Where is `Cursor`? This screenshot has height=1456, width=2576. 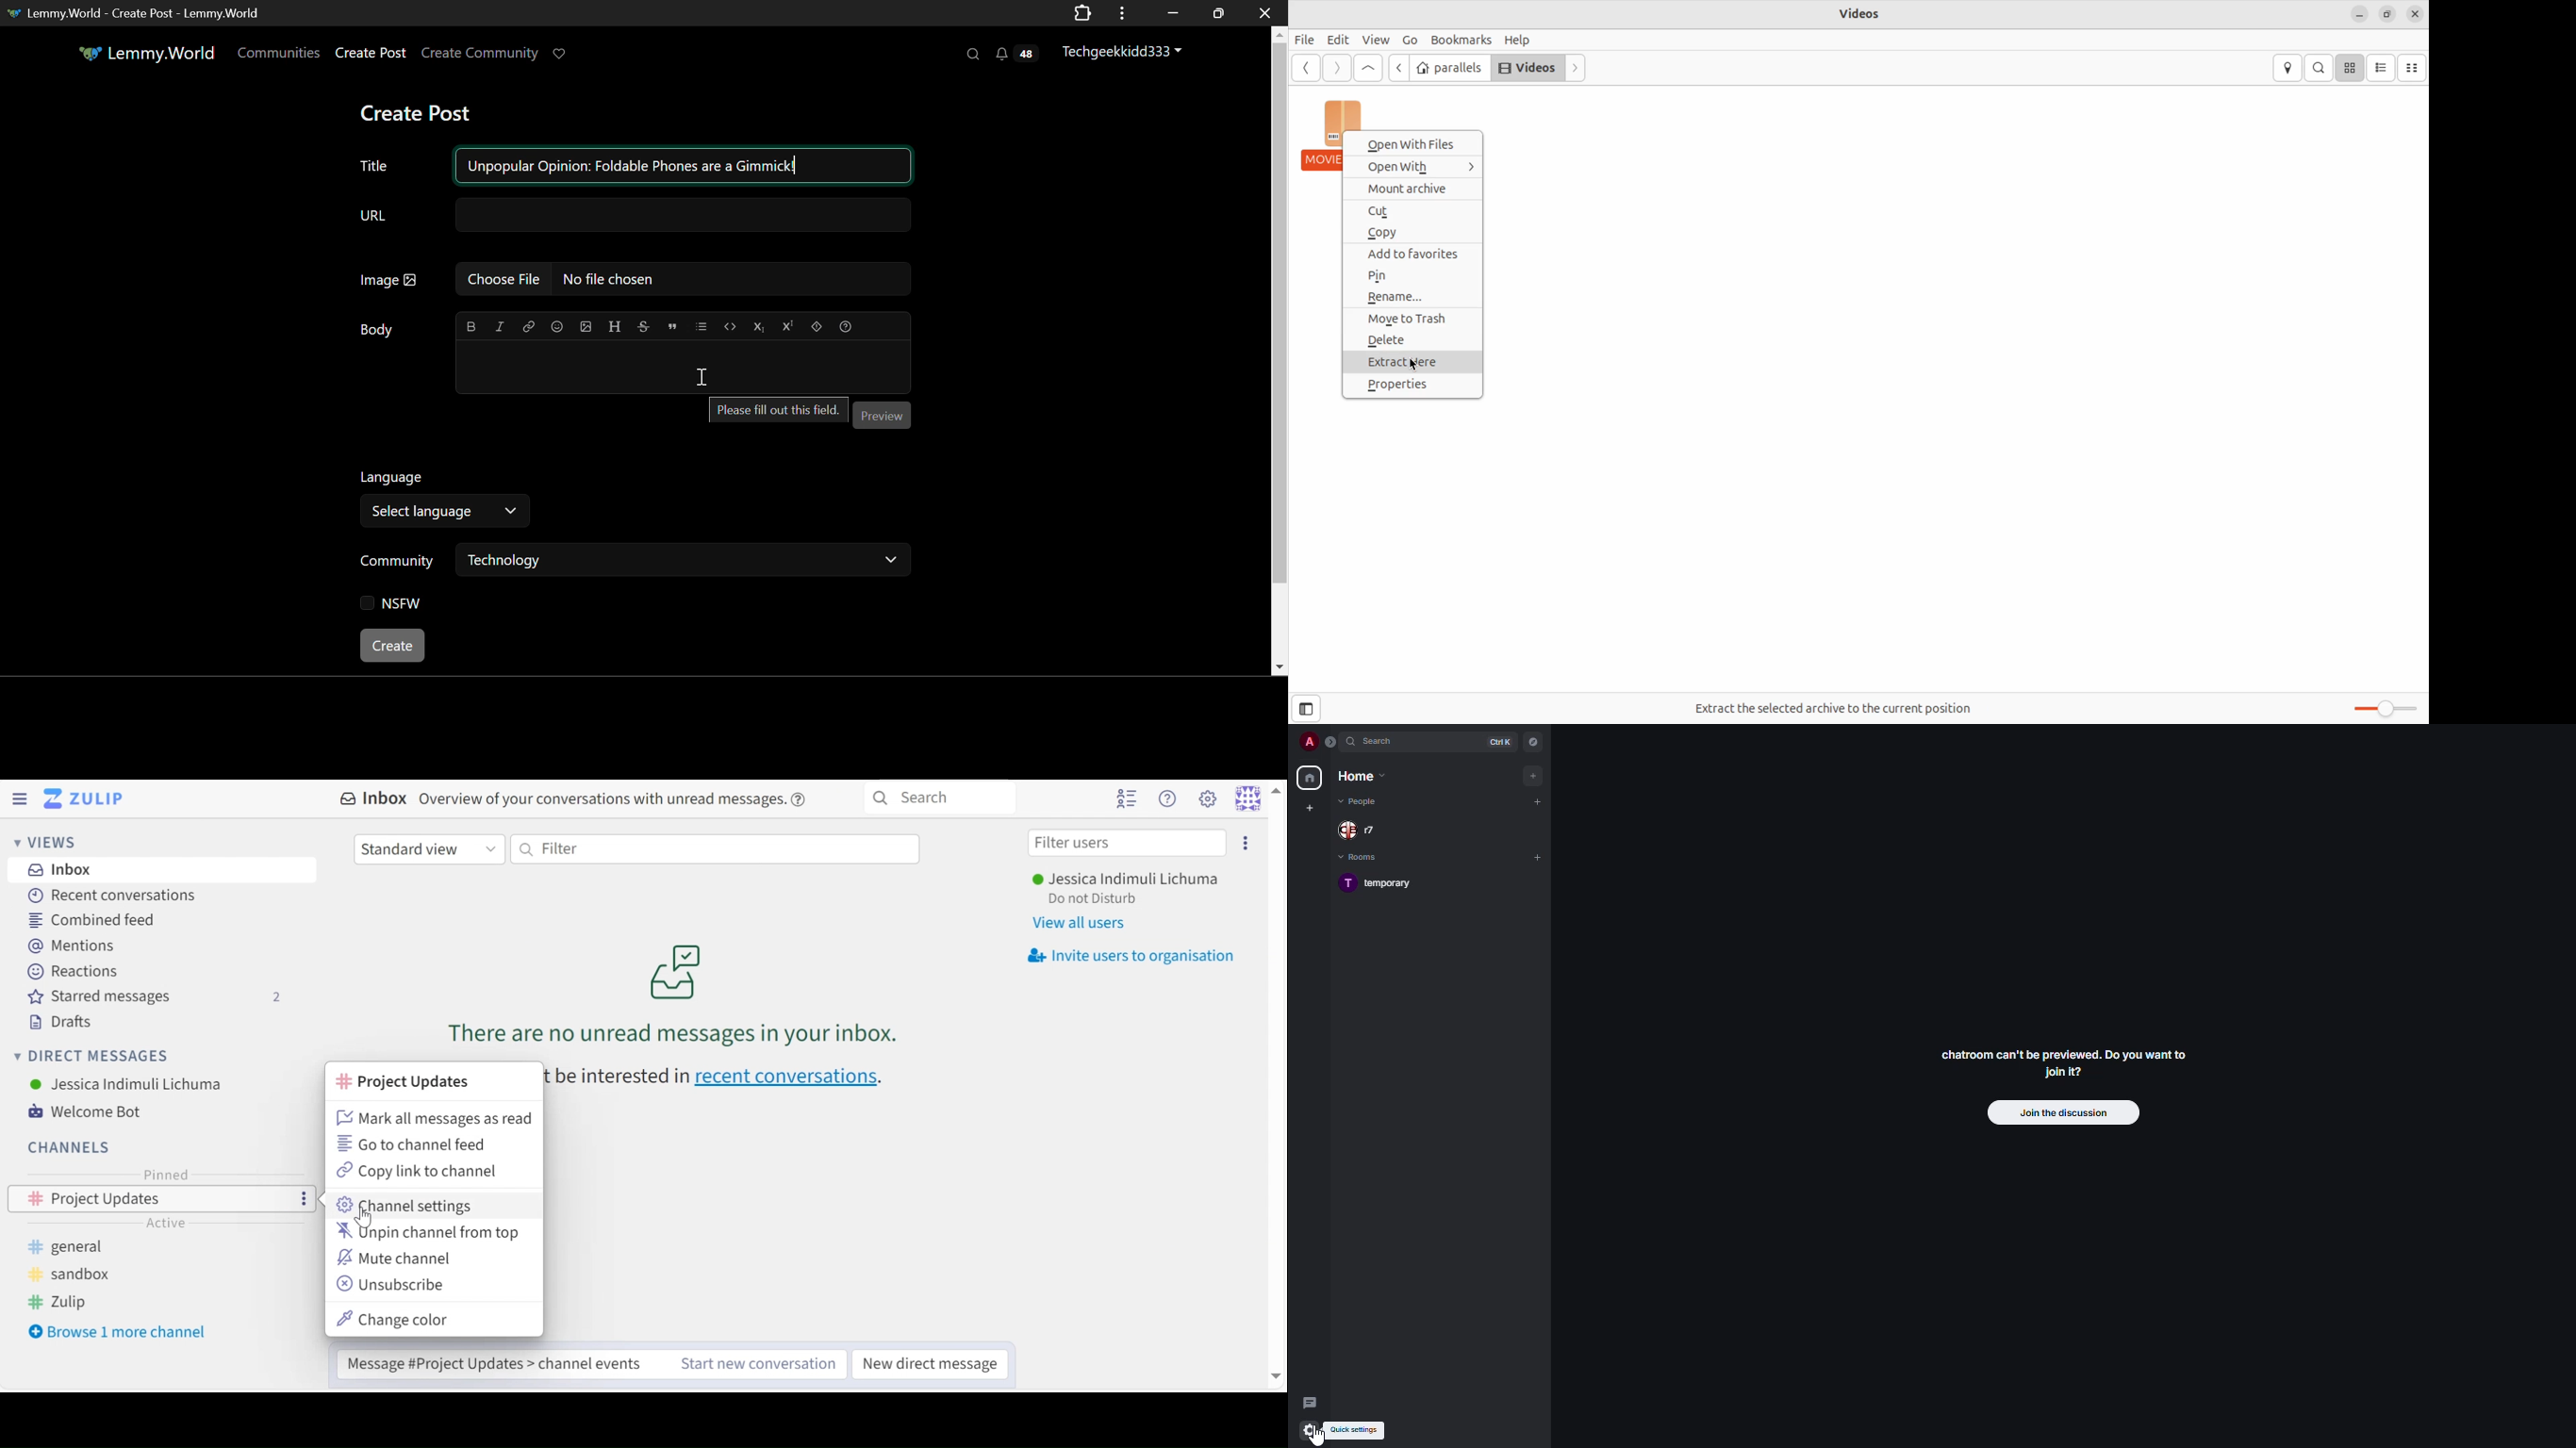 Cursor is located at coordinates (365, 1219).